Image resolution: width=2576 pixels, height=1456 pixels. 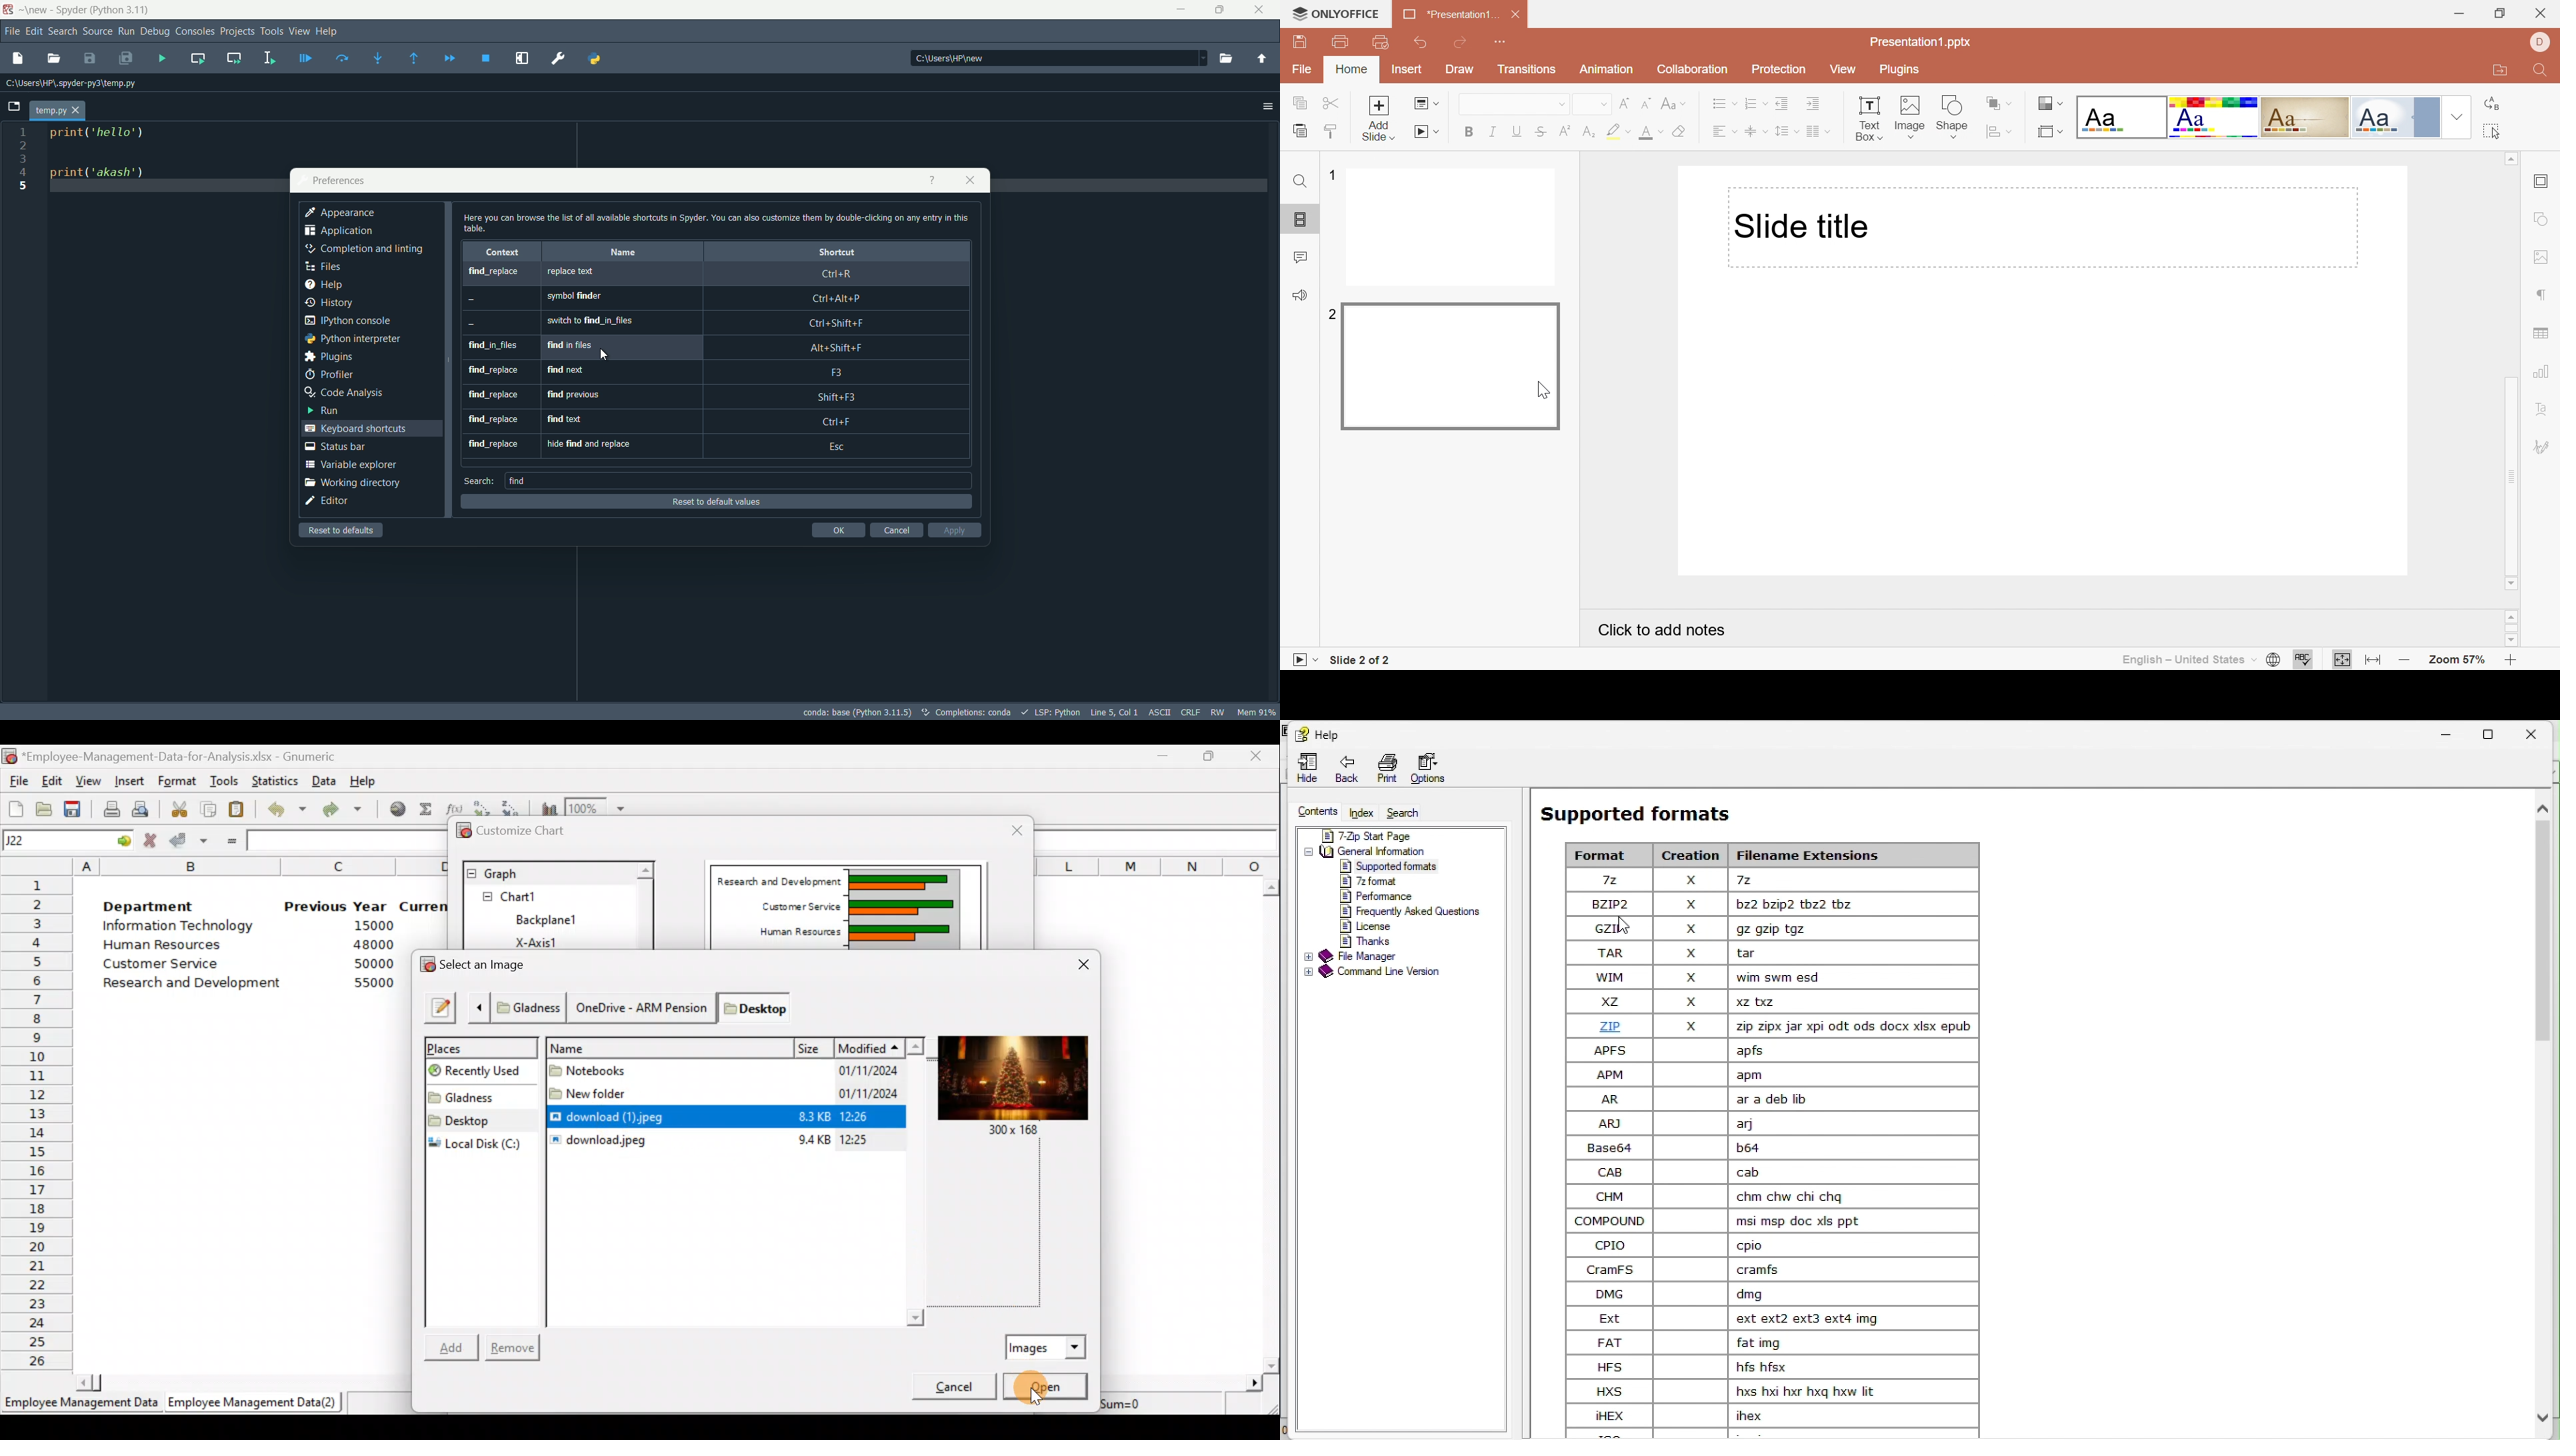 I want to click on Copy Style, so click(x=1333, y=132).